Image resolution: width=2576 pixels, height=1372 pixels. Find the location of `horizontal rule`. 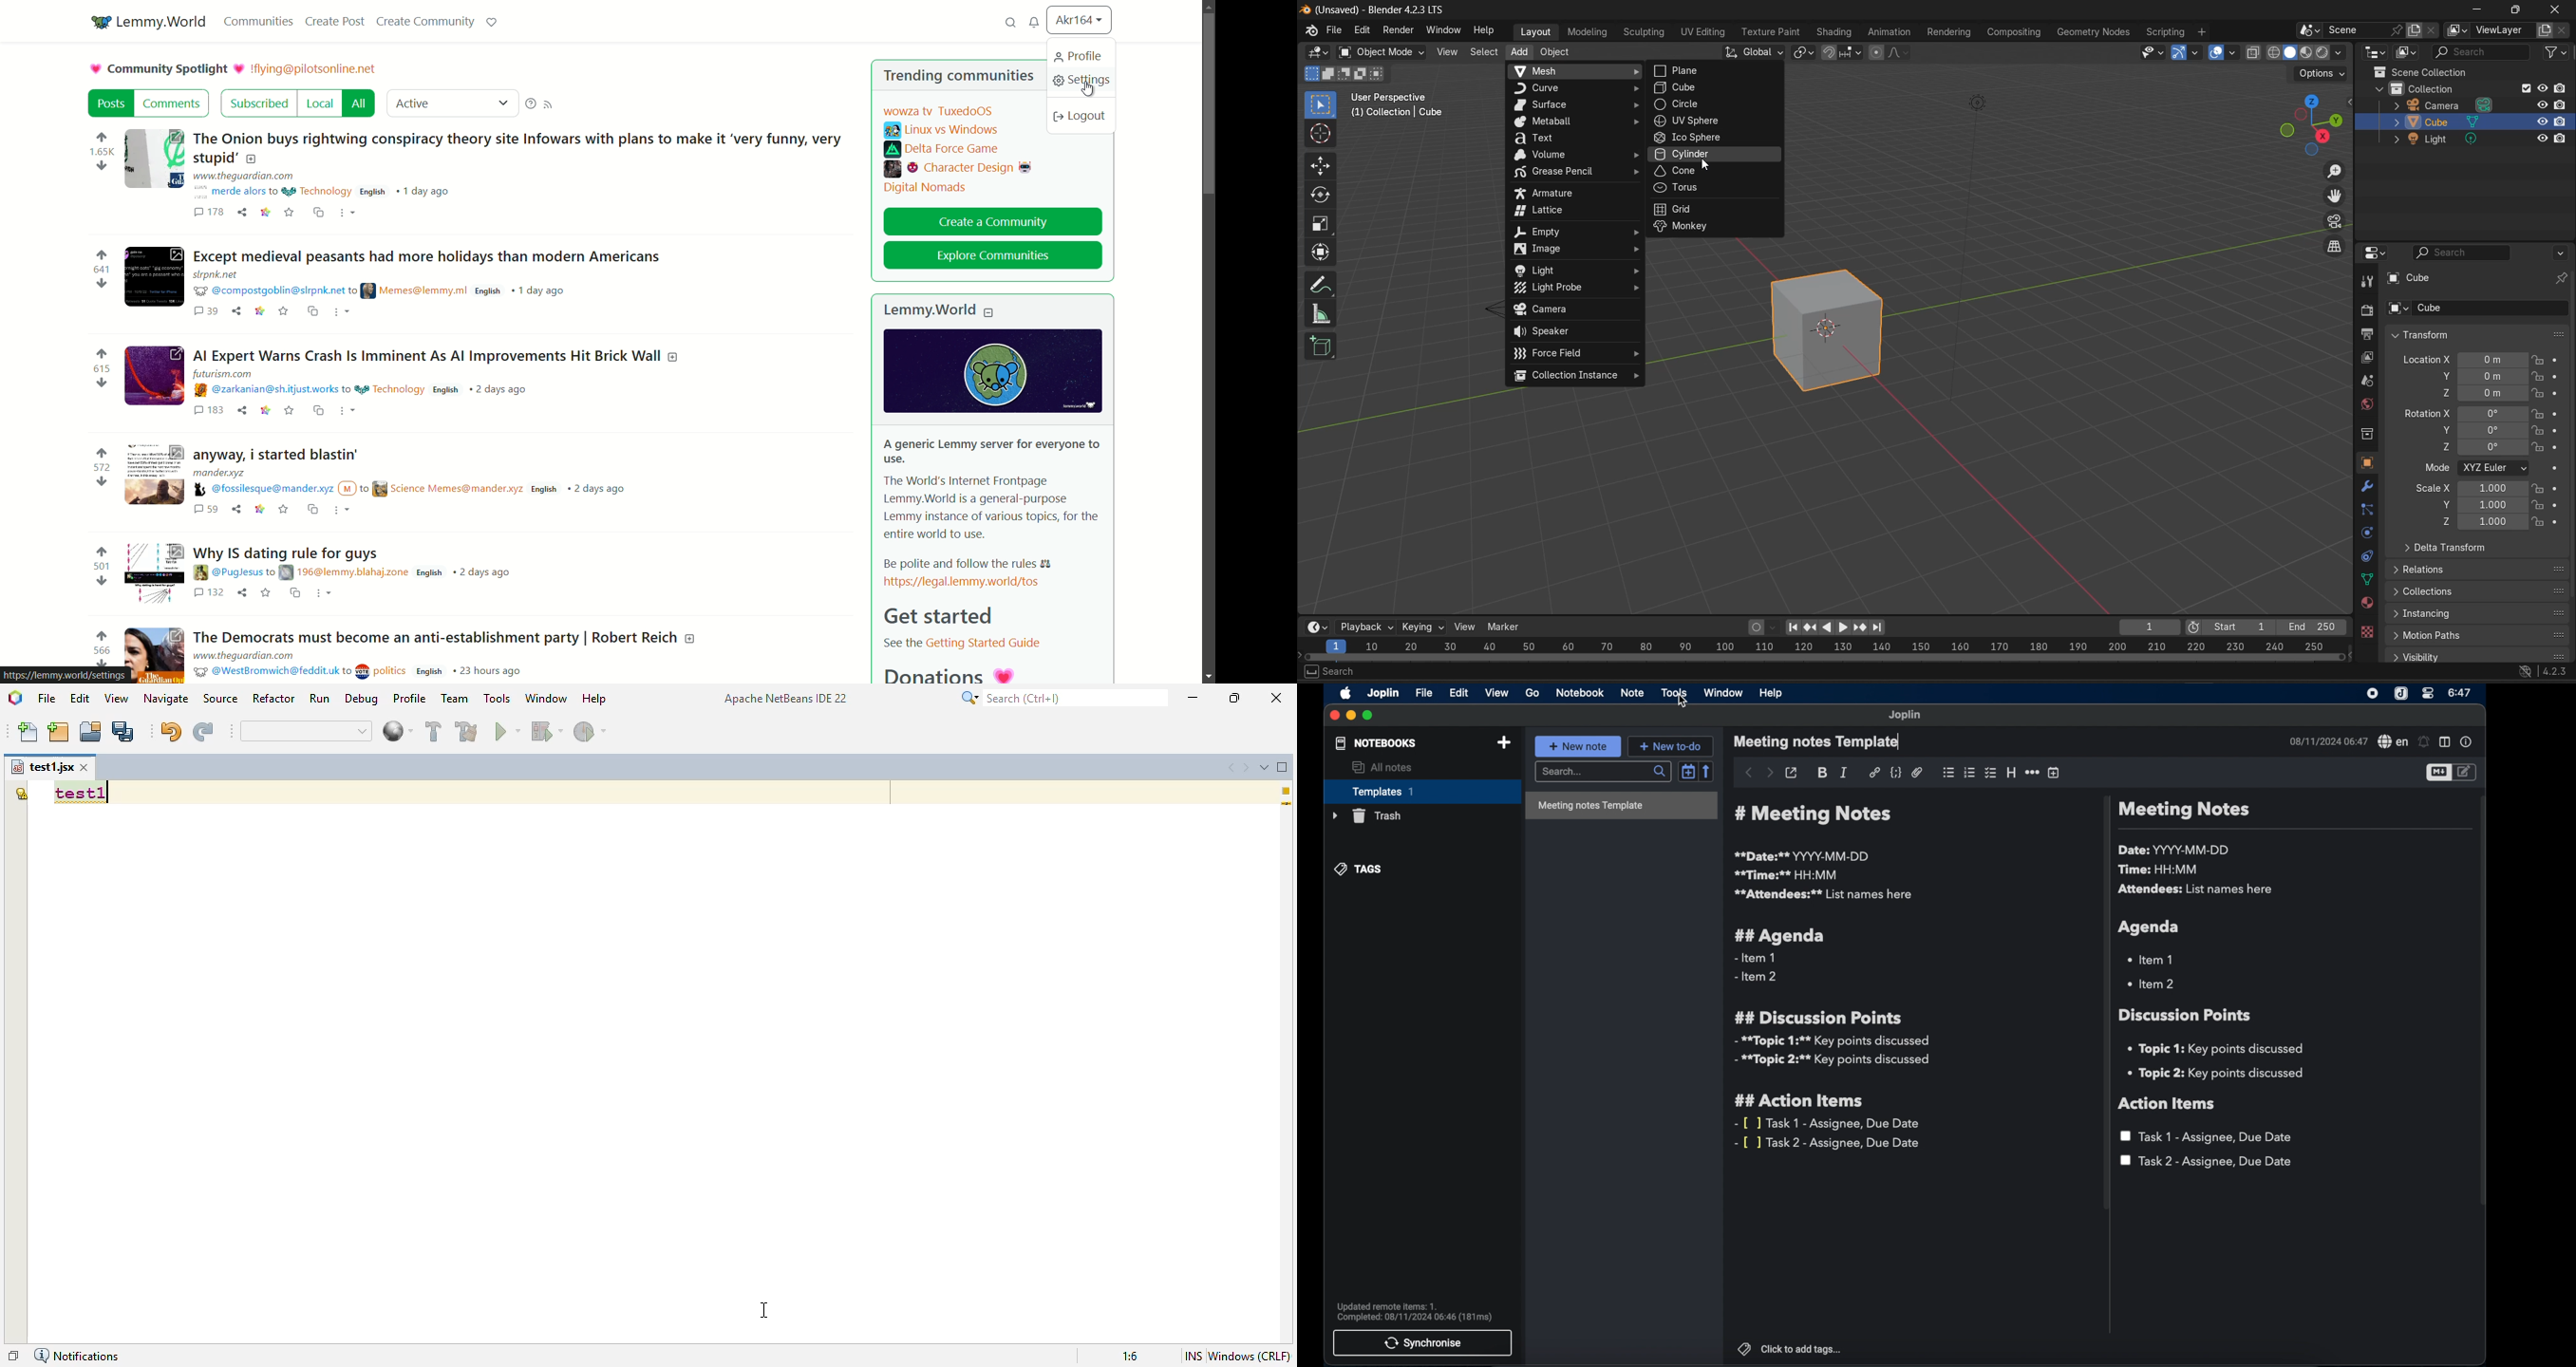

horizontal rule is located at coordinates (2032, 771).